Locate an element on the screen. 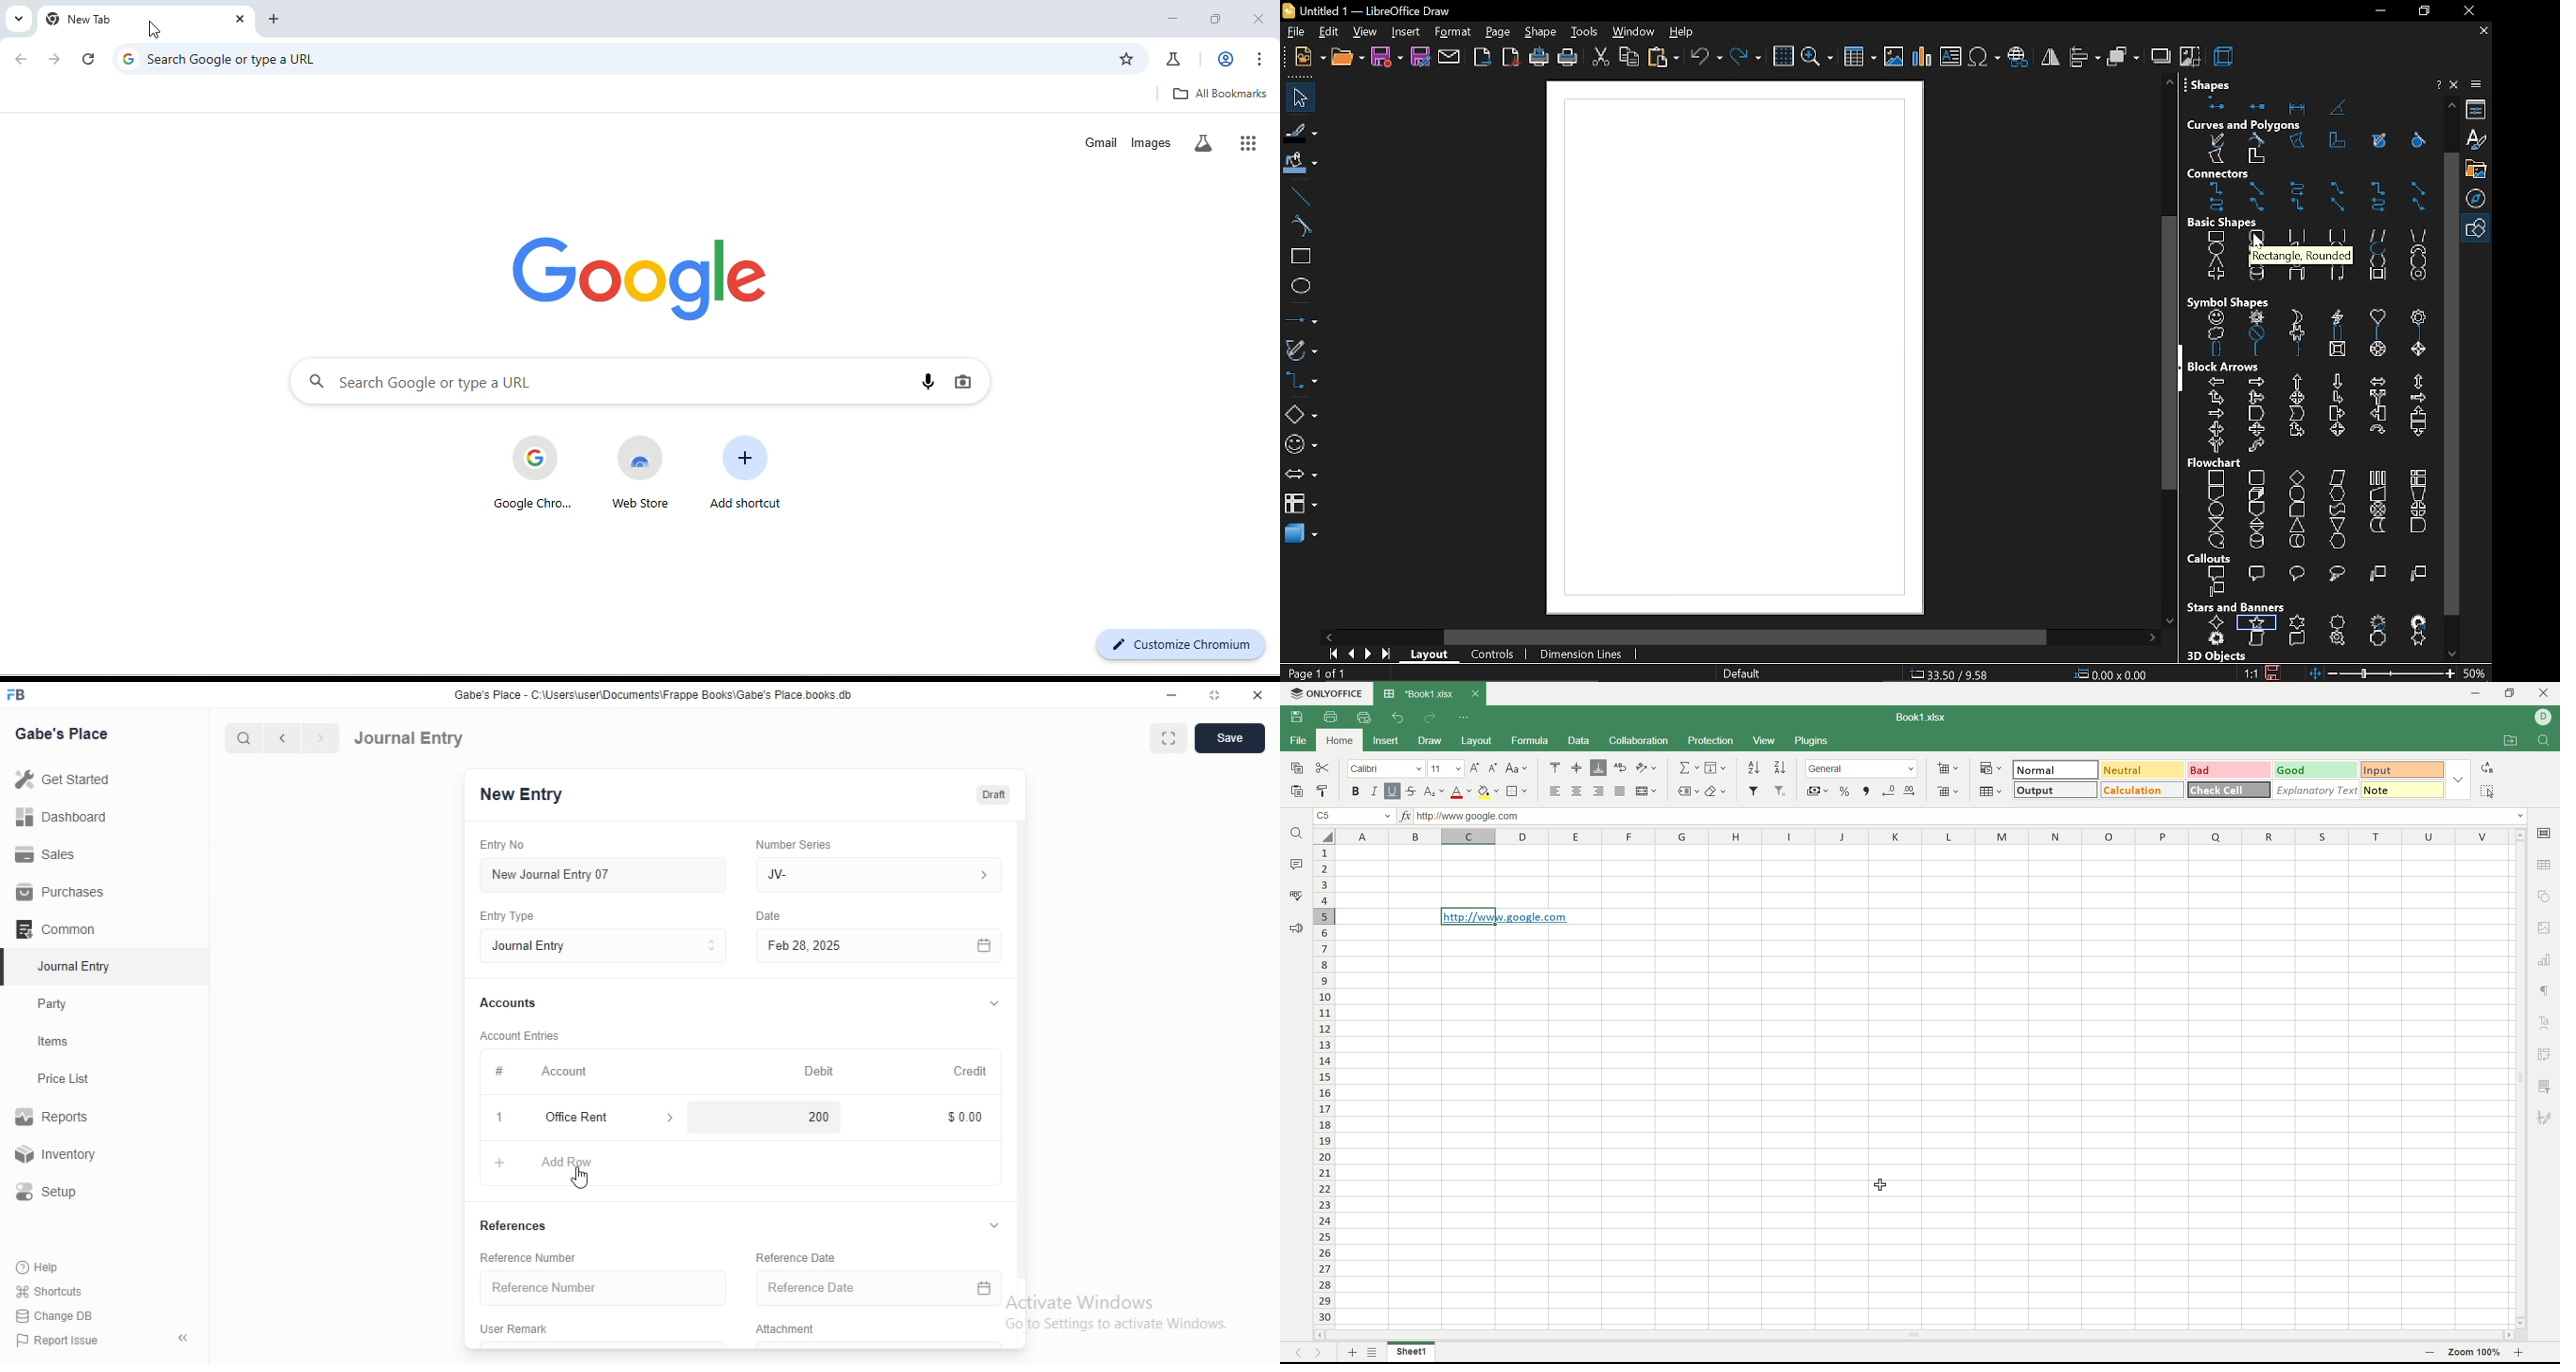 The height and width of the screenshot is (1372, 2576). Shortcuts is located at coordinates (49, 1290).